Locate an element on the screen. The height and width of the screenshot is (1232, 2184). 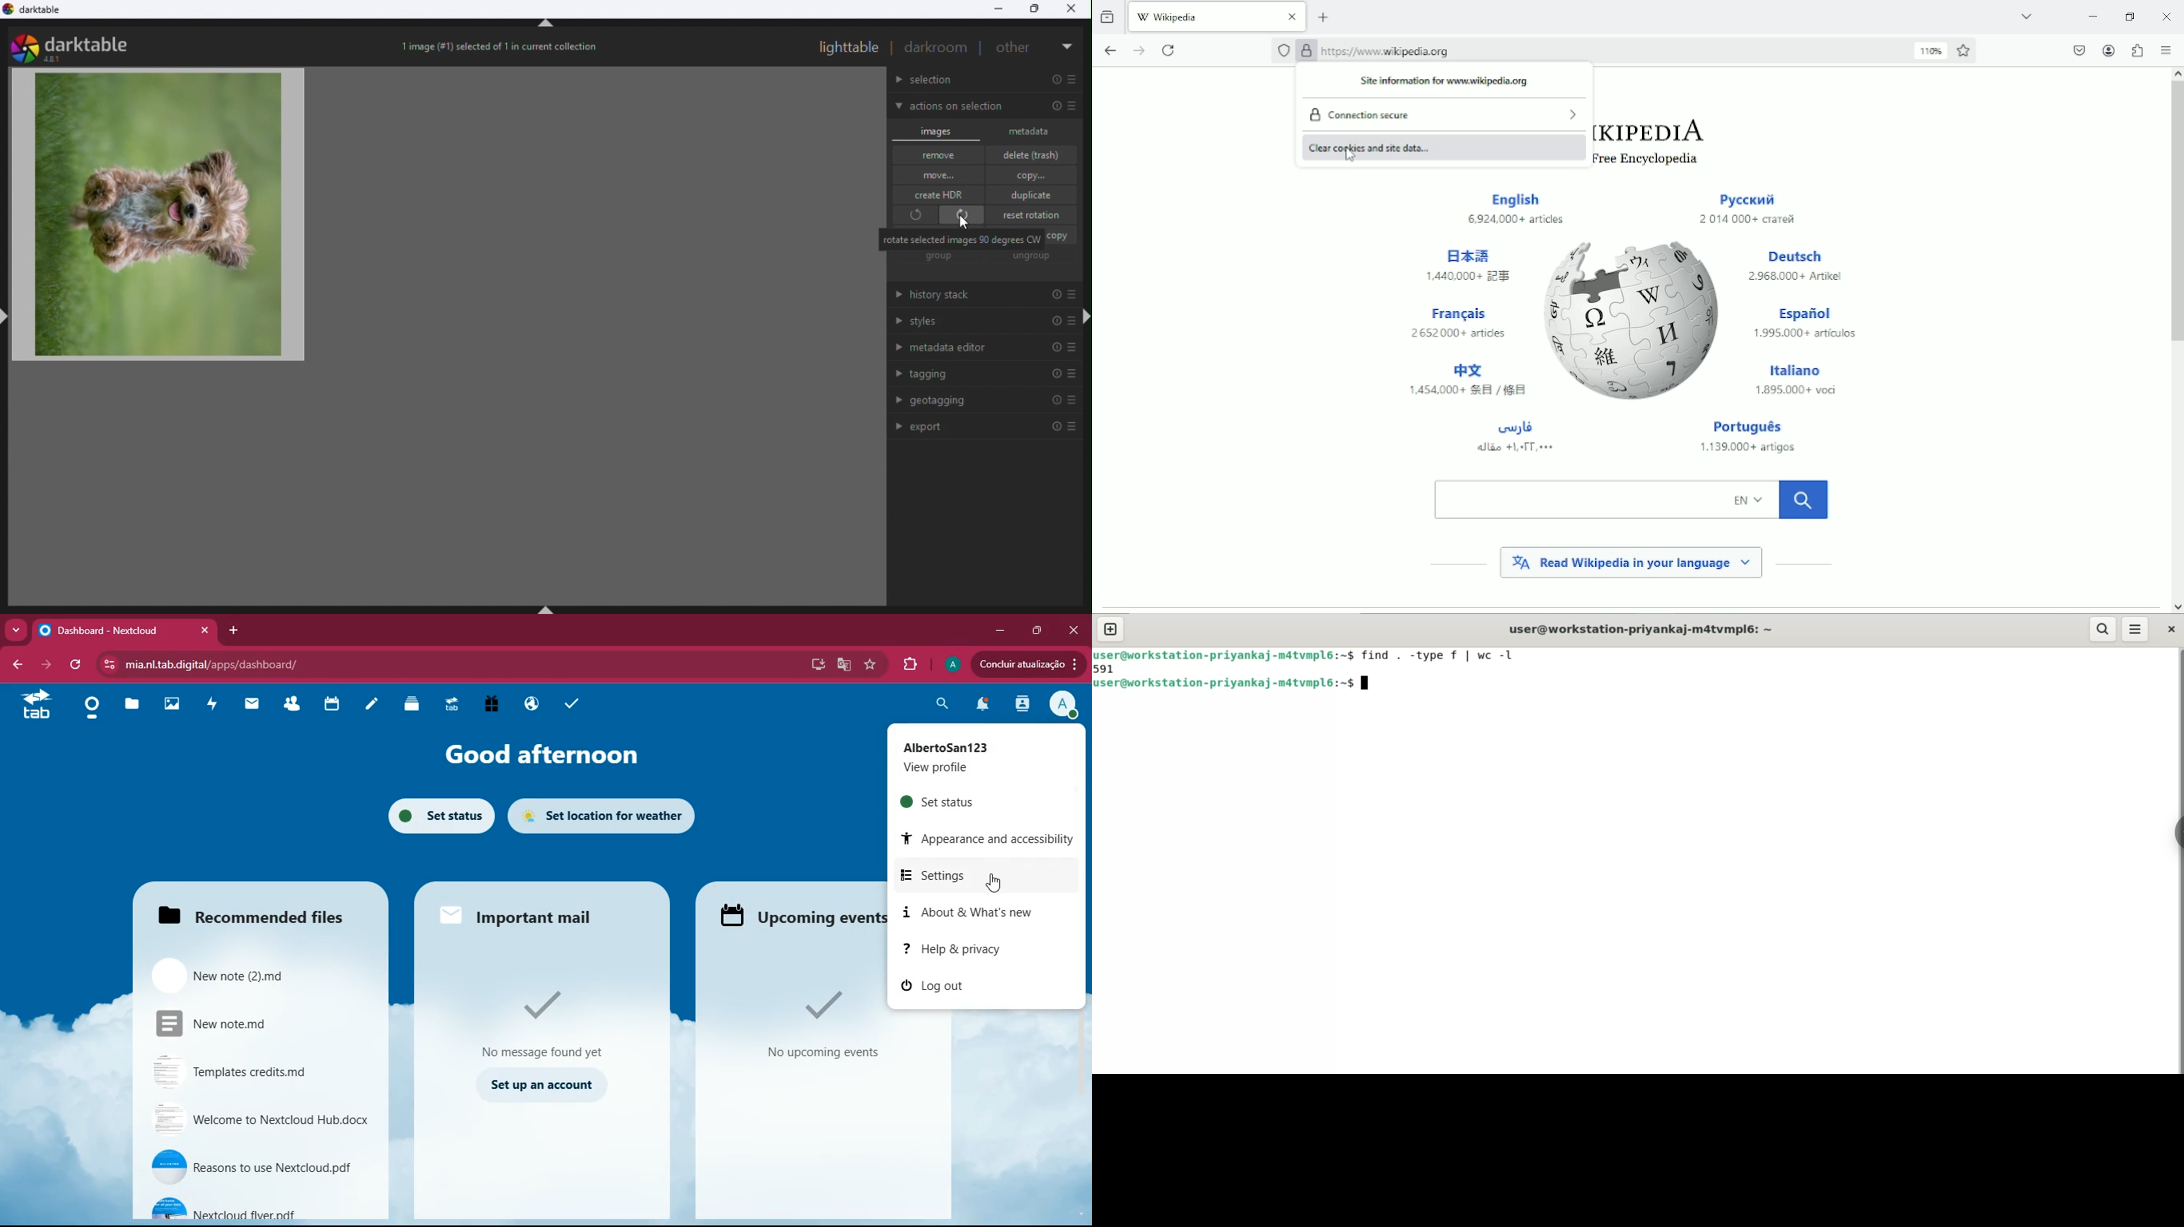
set location is located at coordinates (606, 816).